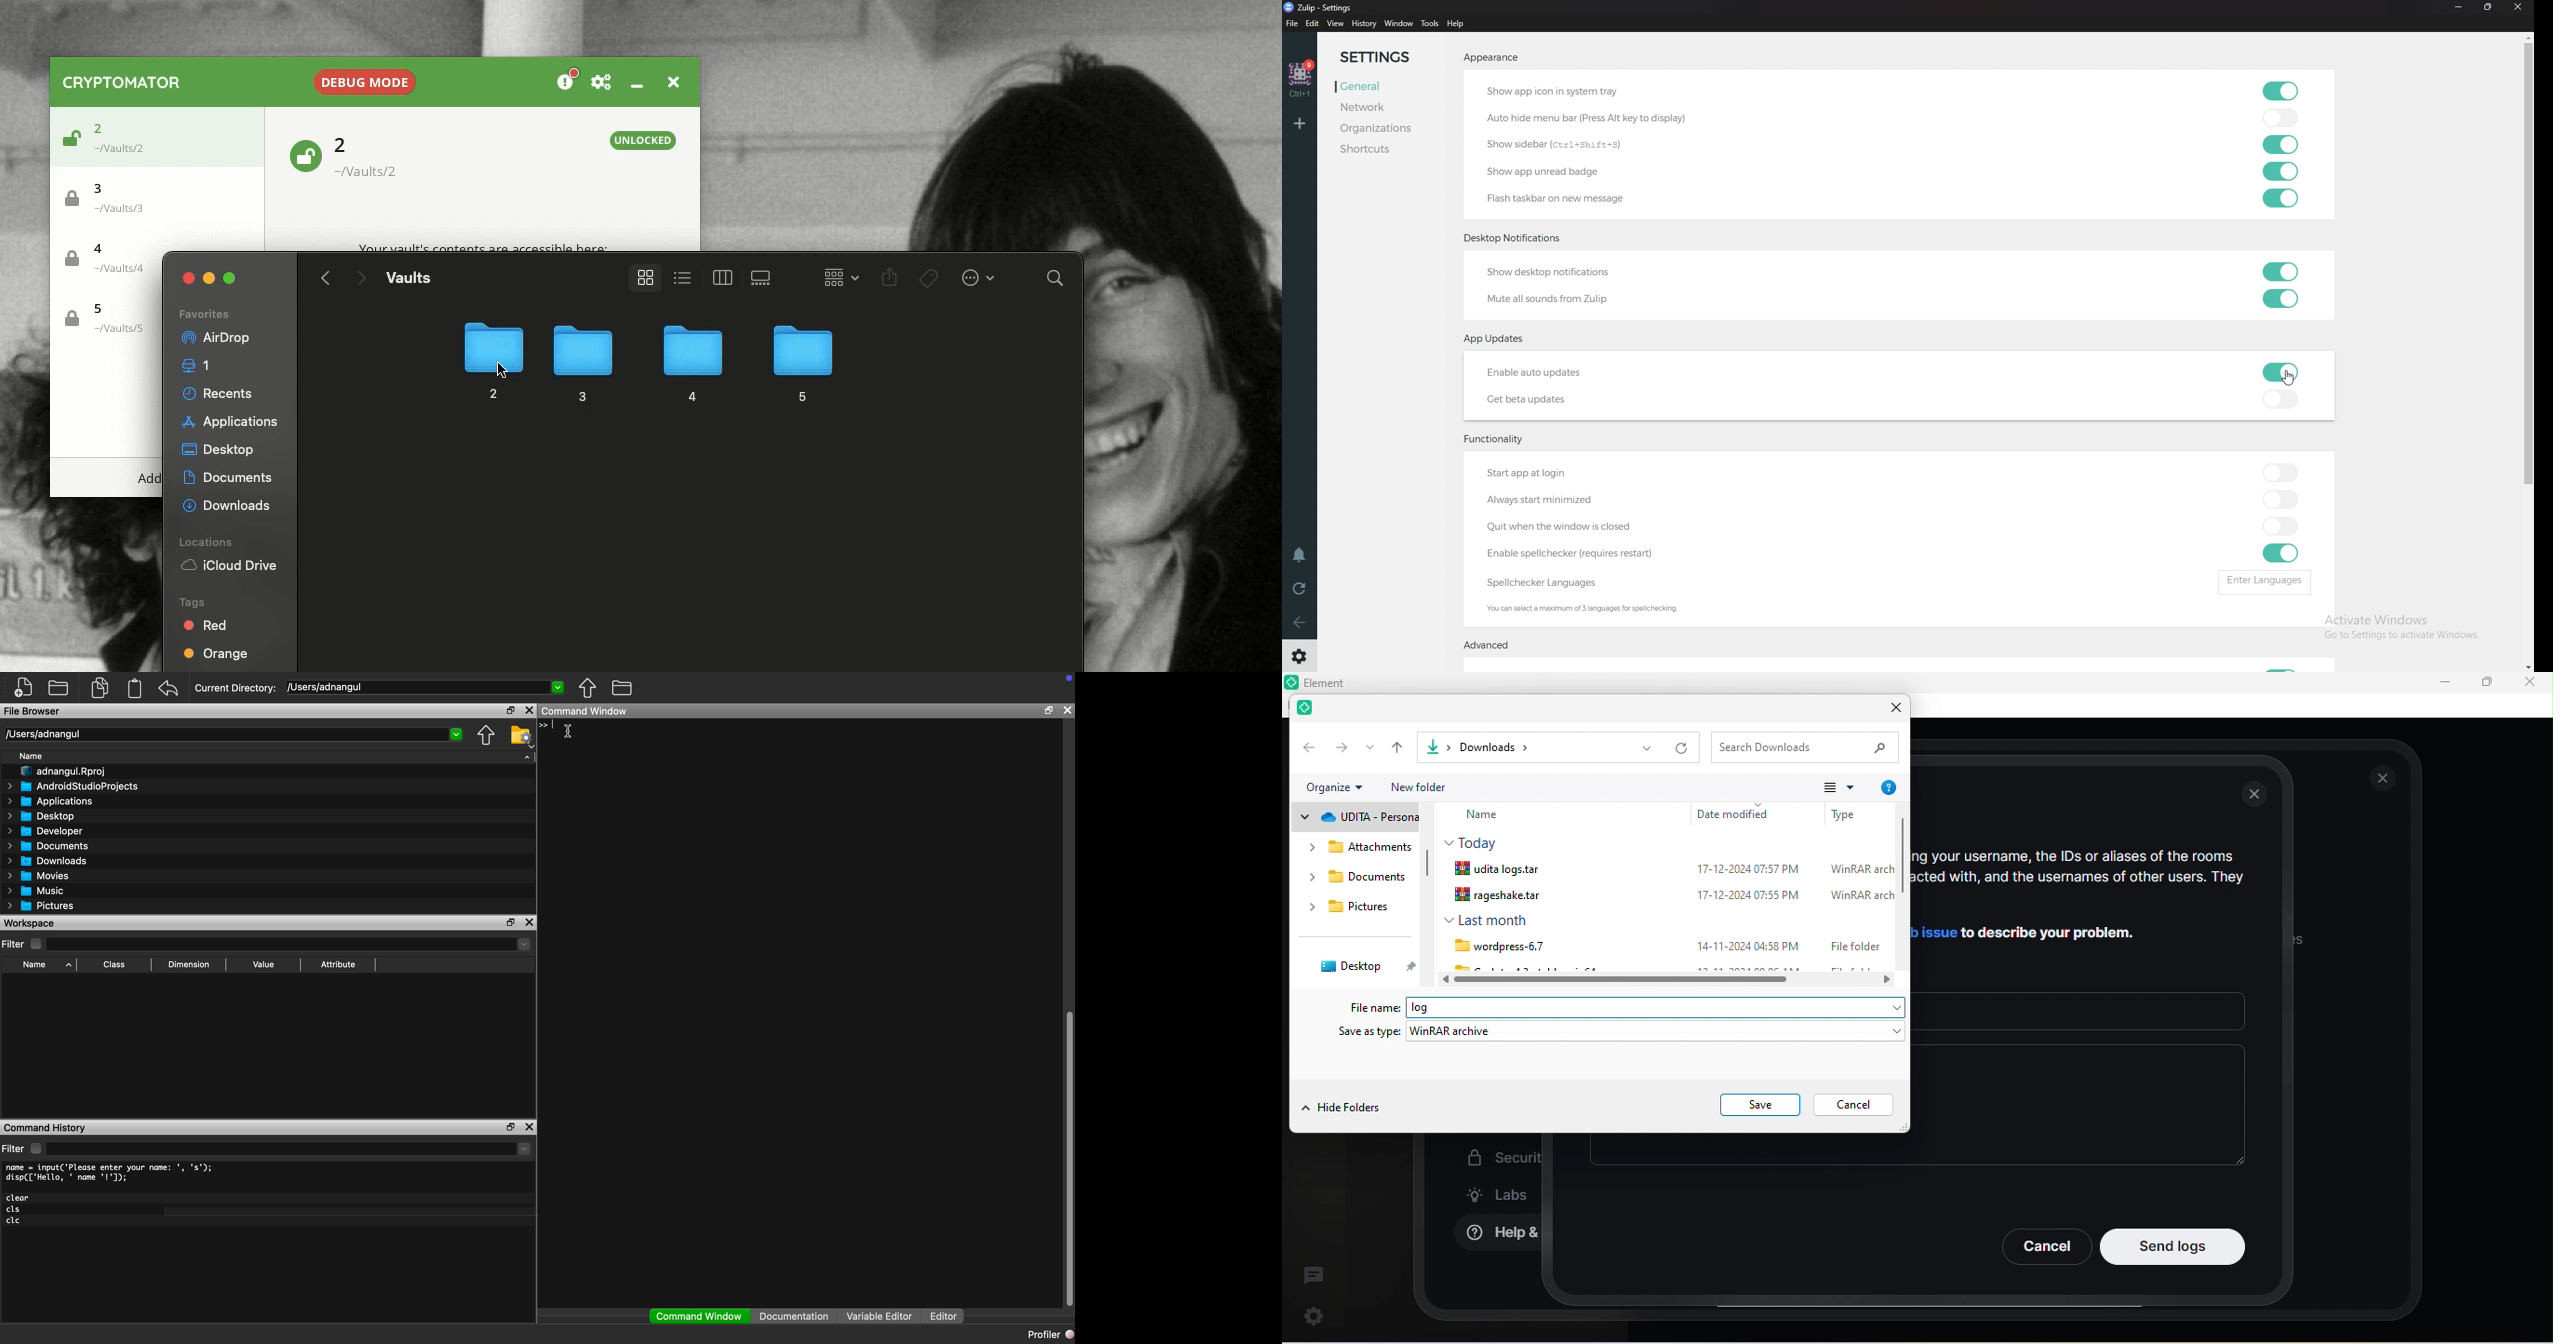 The height and width of the screenshot is (1344, 2576). I want to click on Start app at login, so click(1561, 473).